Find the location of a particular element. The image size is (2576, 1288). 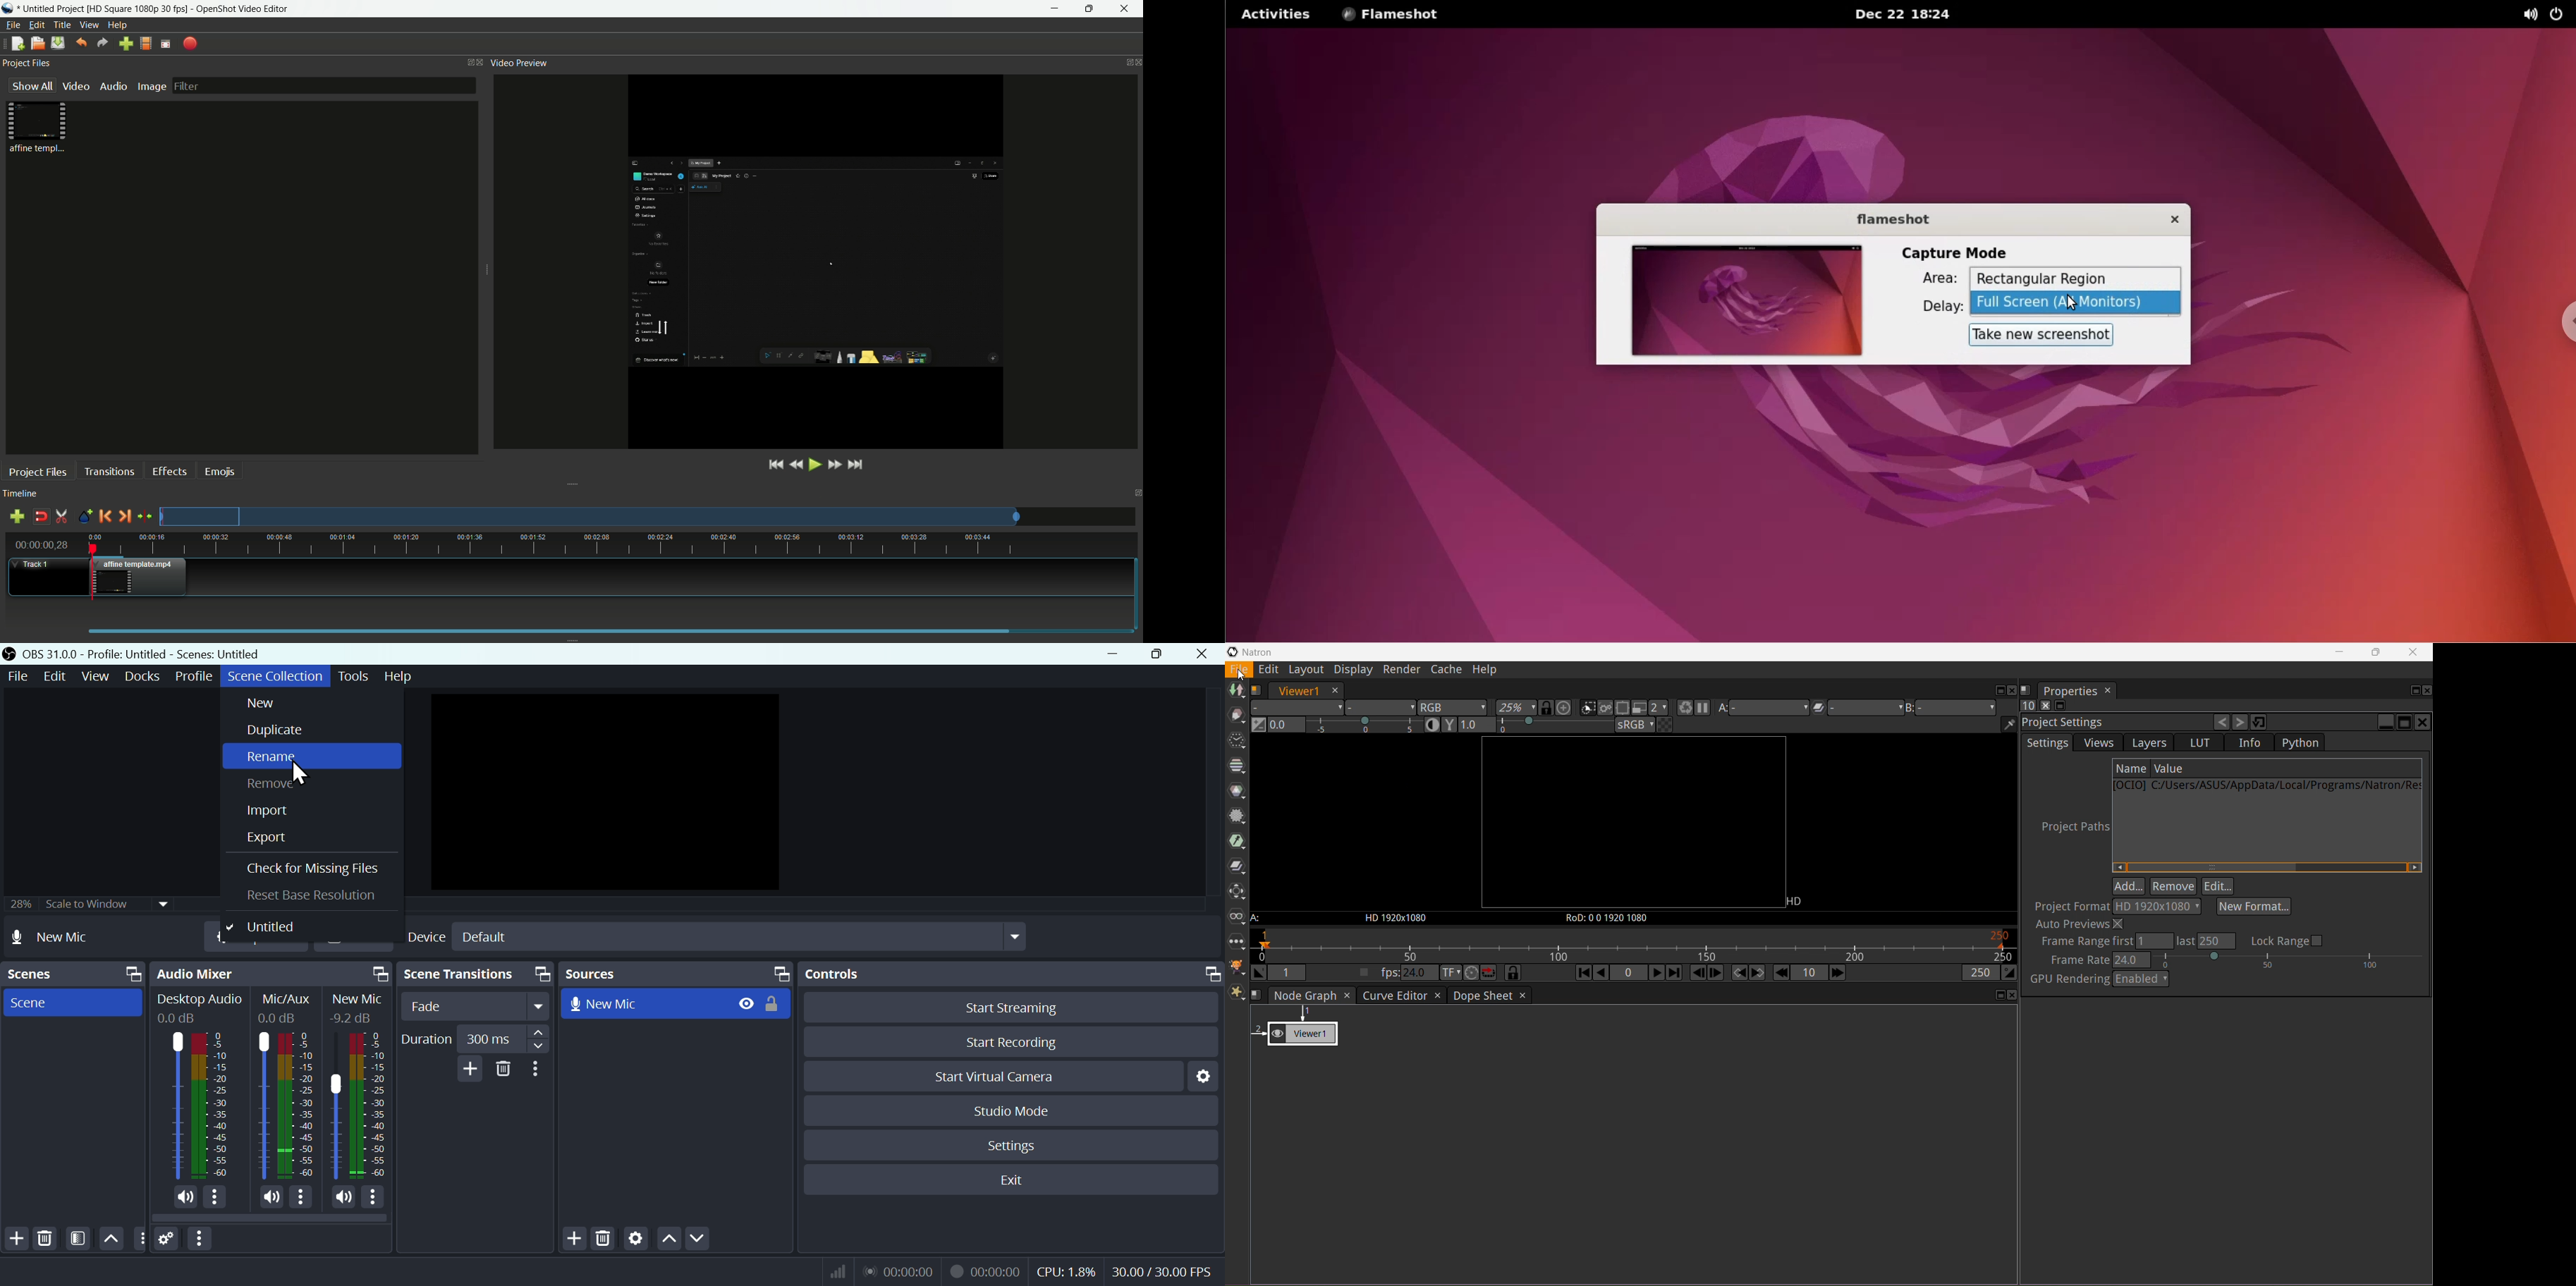

Duplicate is located at coordinates (276, 732).